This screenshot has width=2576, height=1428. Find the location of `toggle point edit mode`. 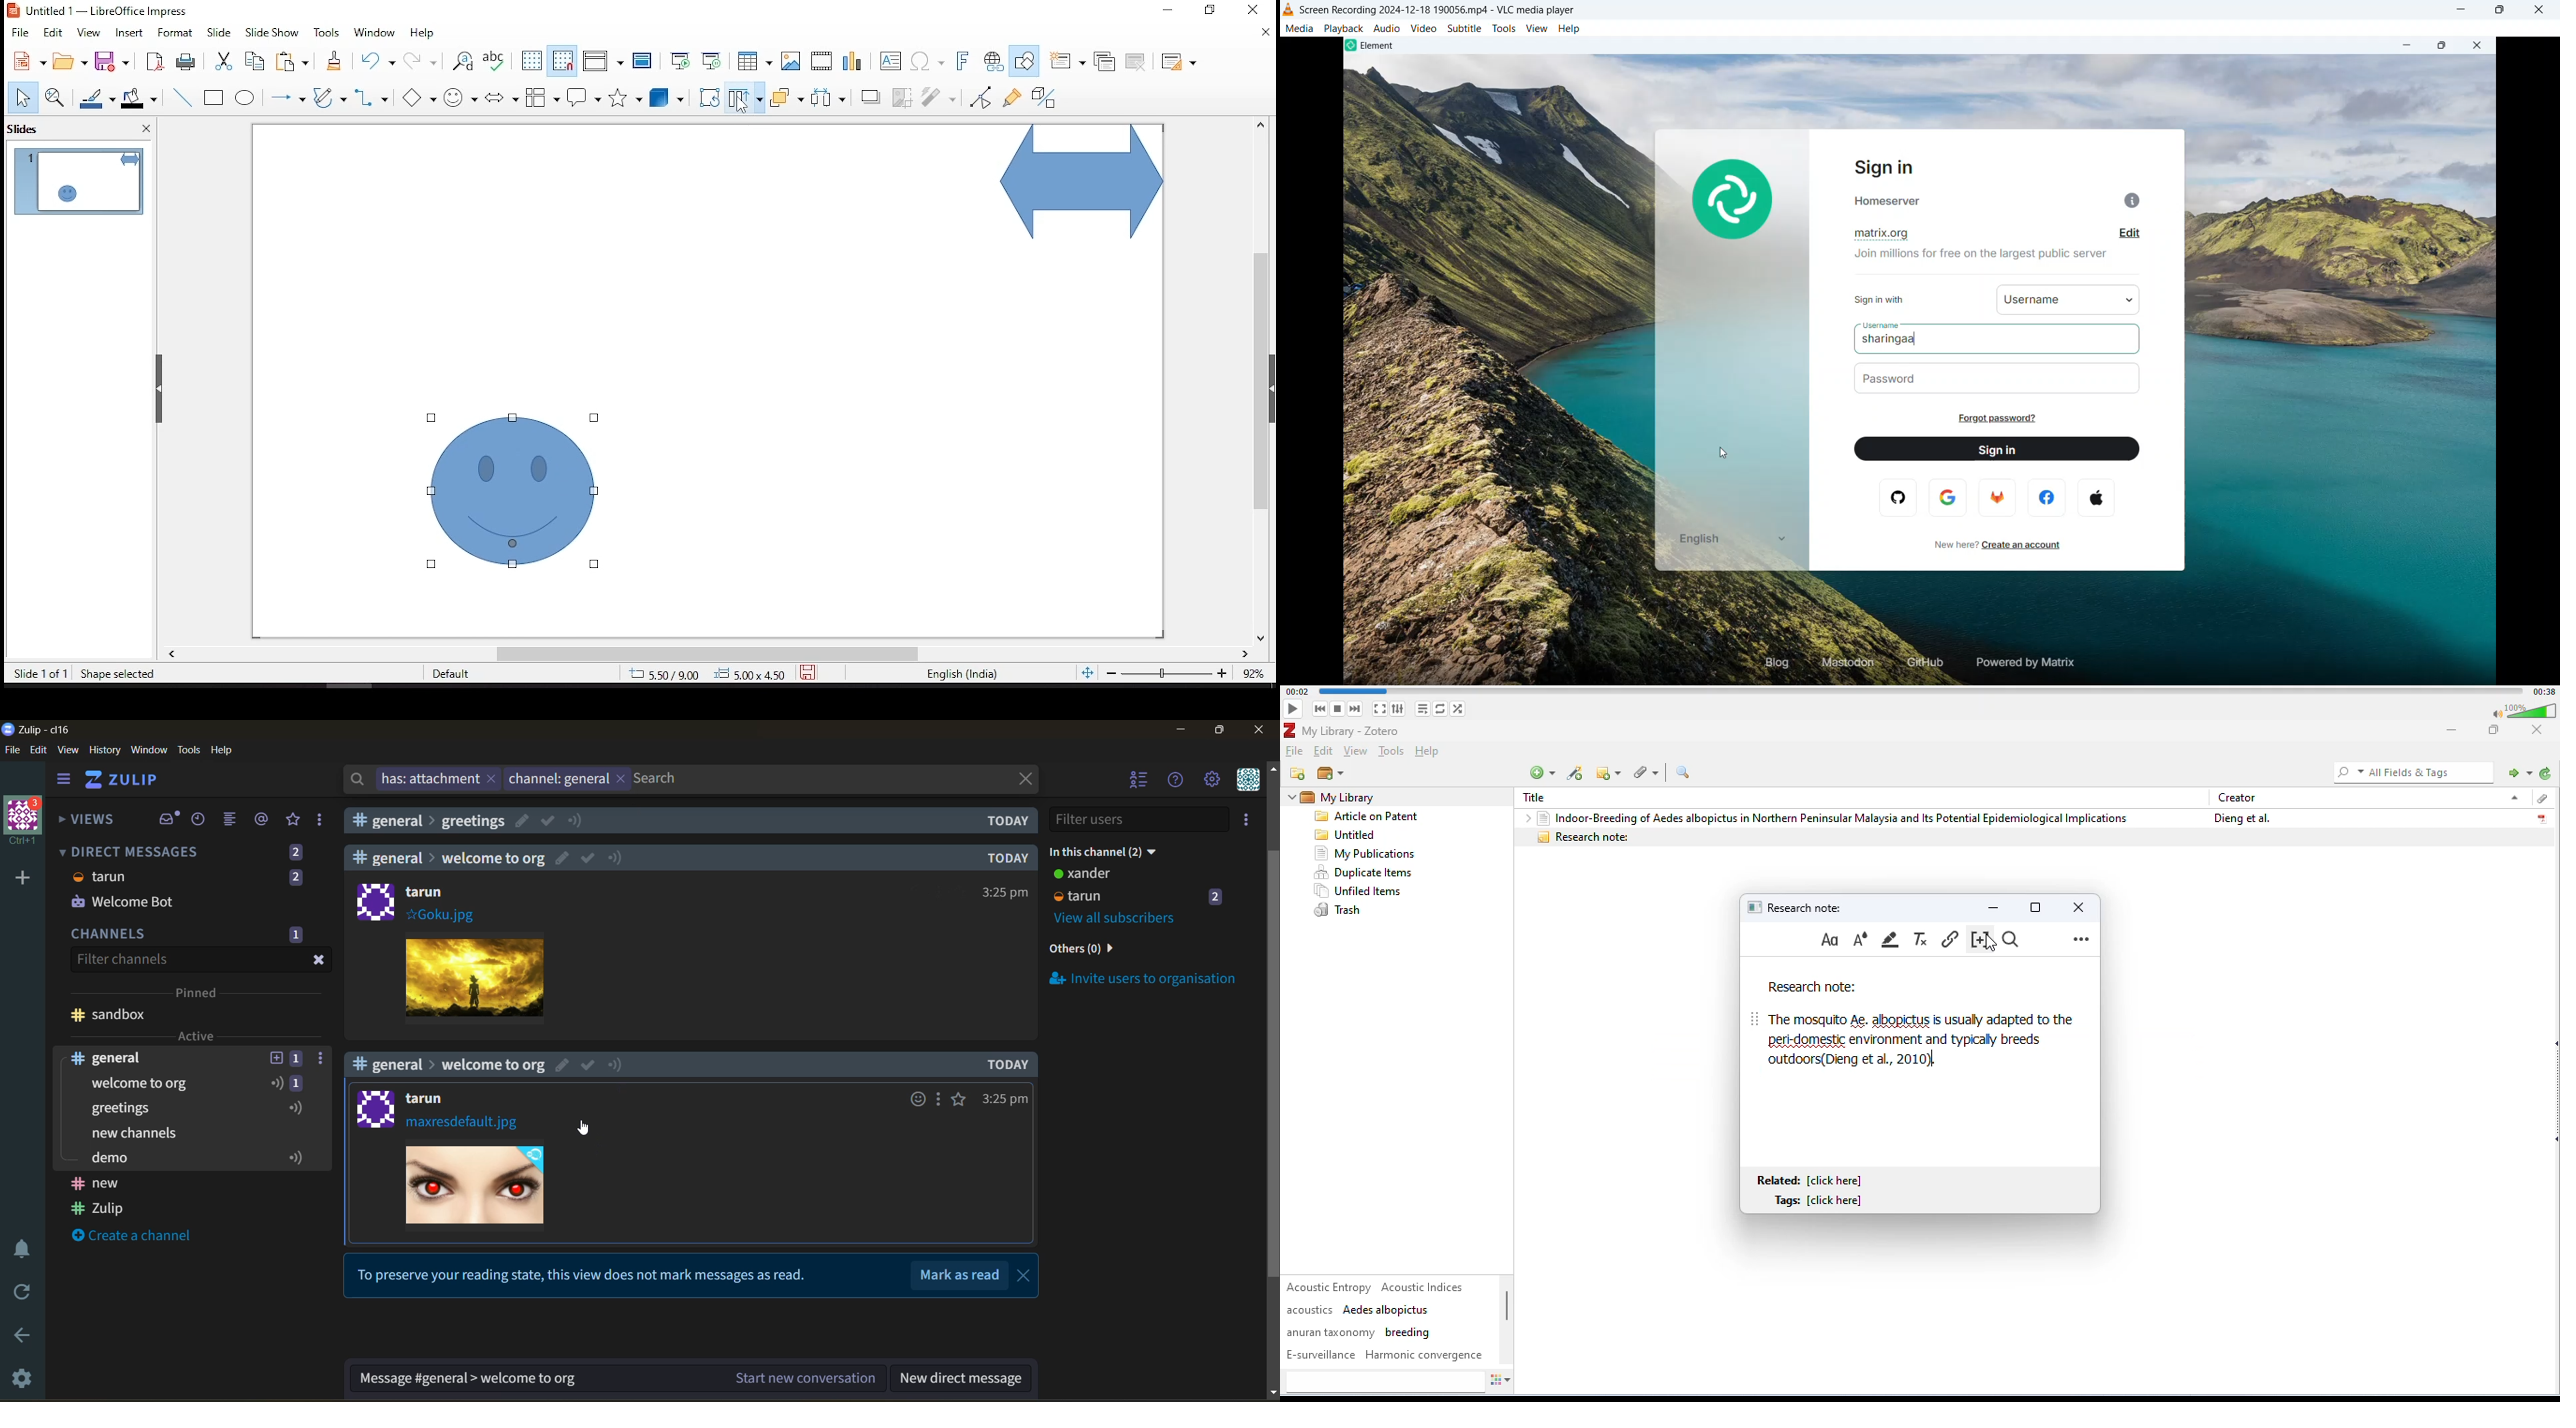

toggle point edit mode is located at coordinates (982, 96).